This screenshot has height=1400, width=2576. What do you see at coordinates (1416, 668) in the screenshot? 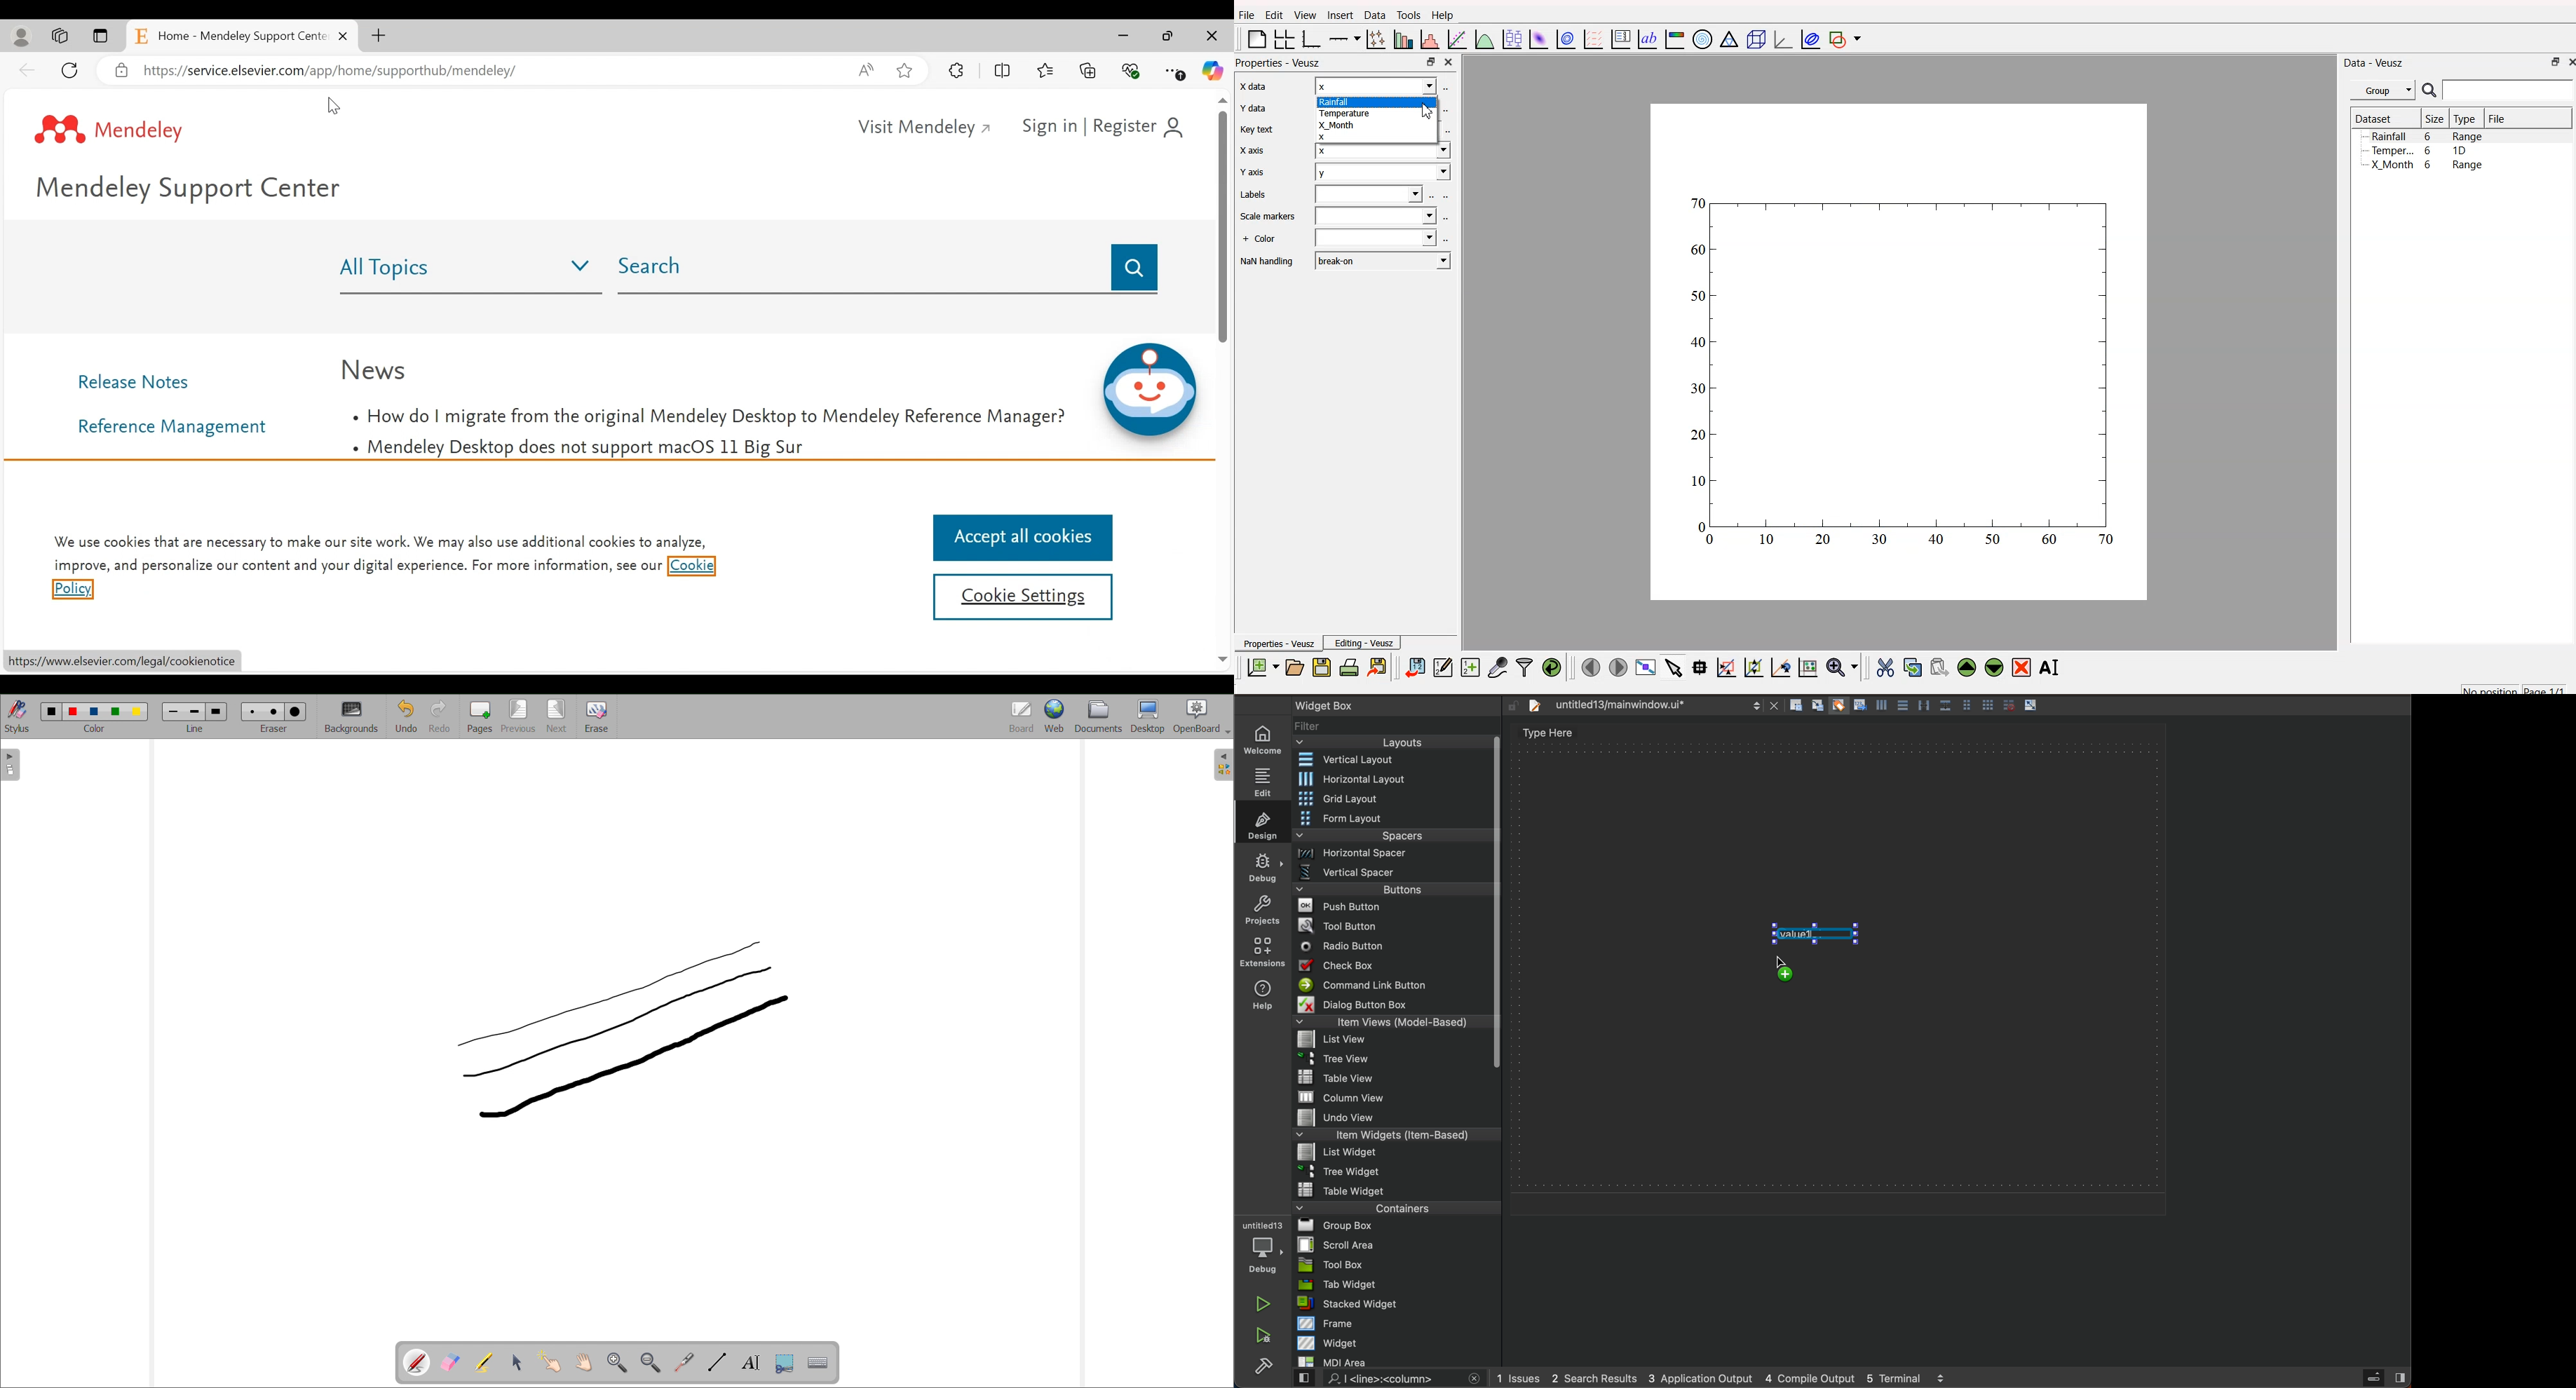
I see `import data` at bounding box center [1416, 668].